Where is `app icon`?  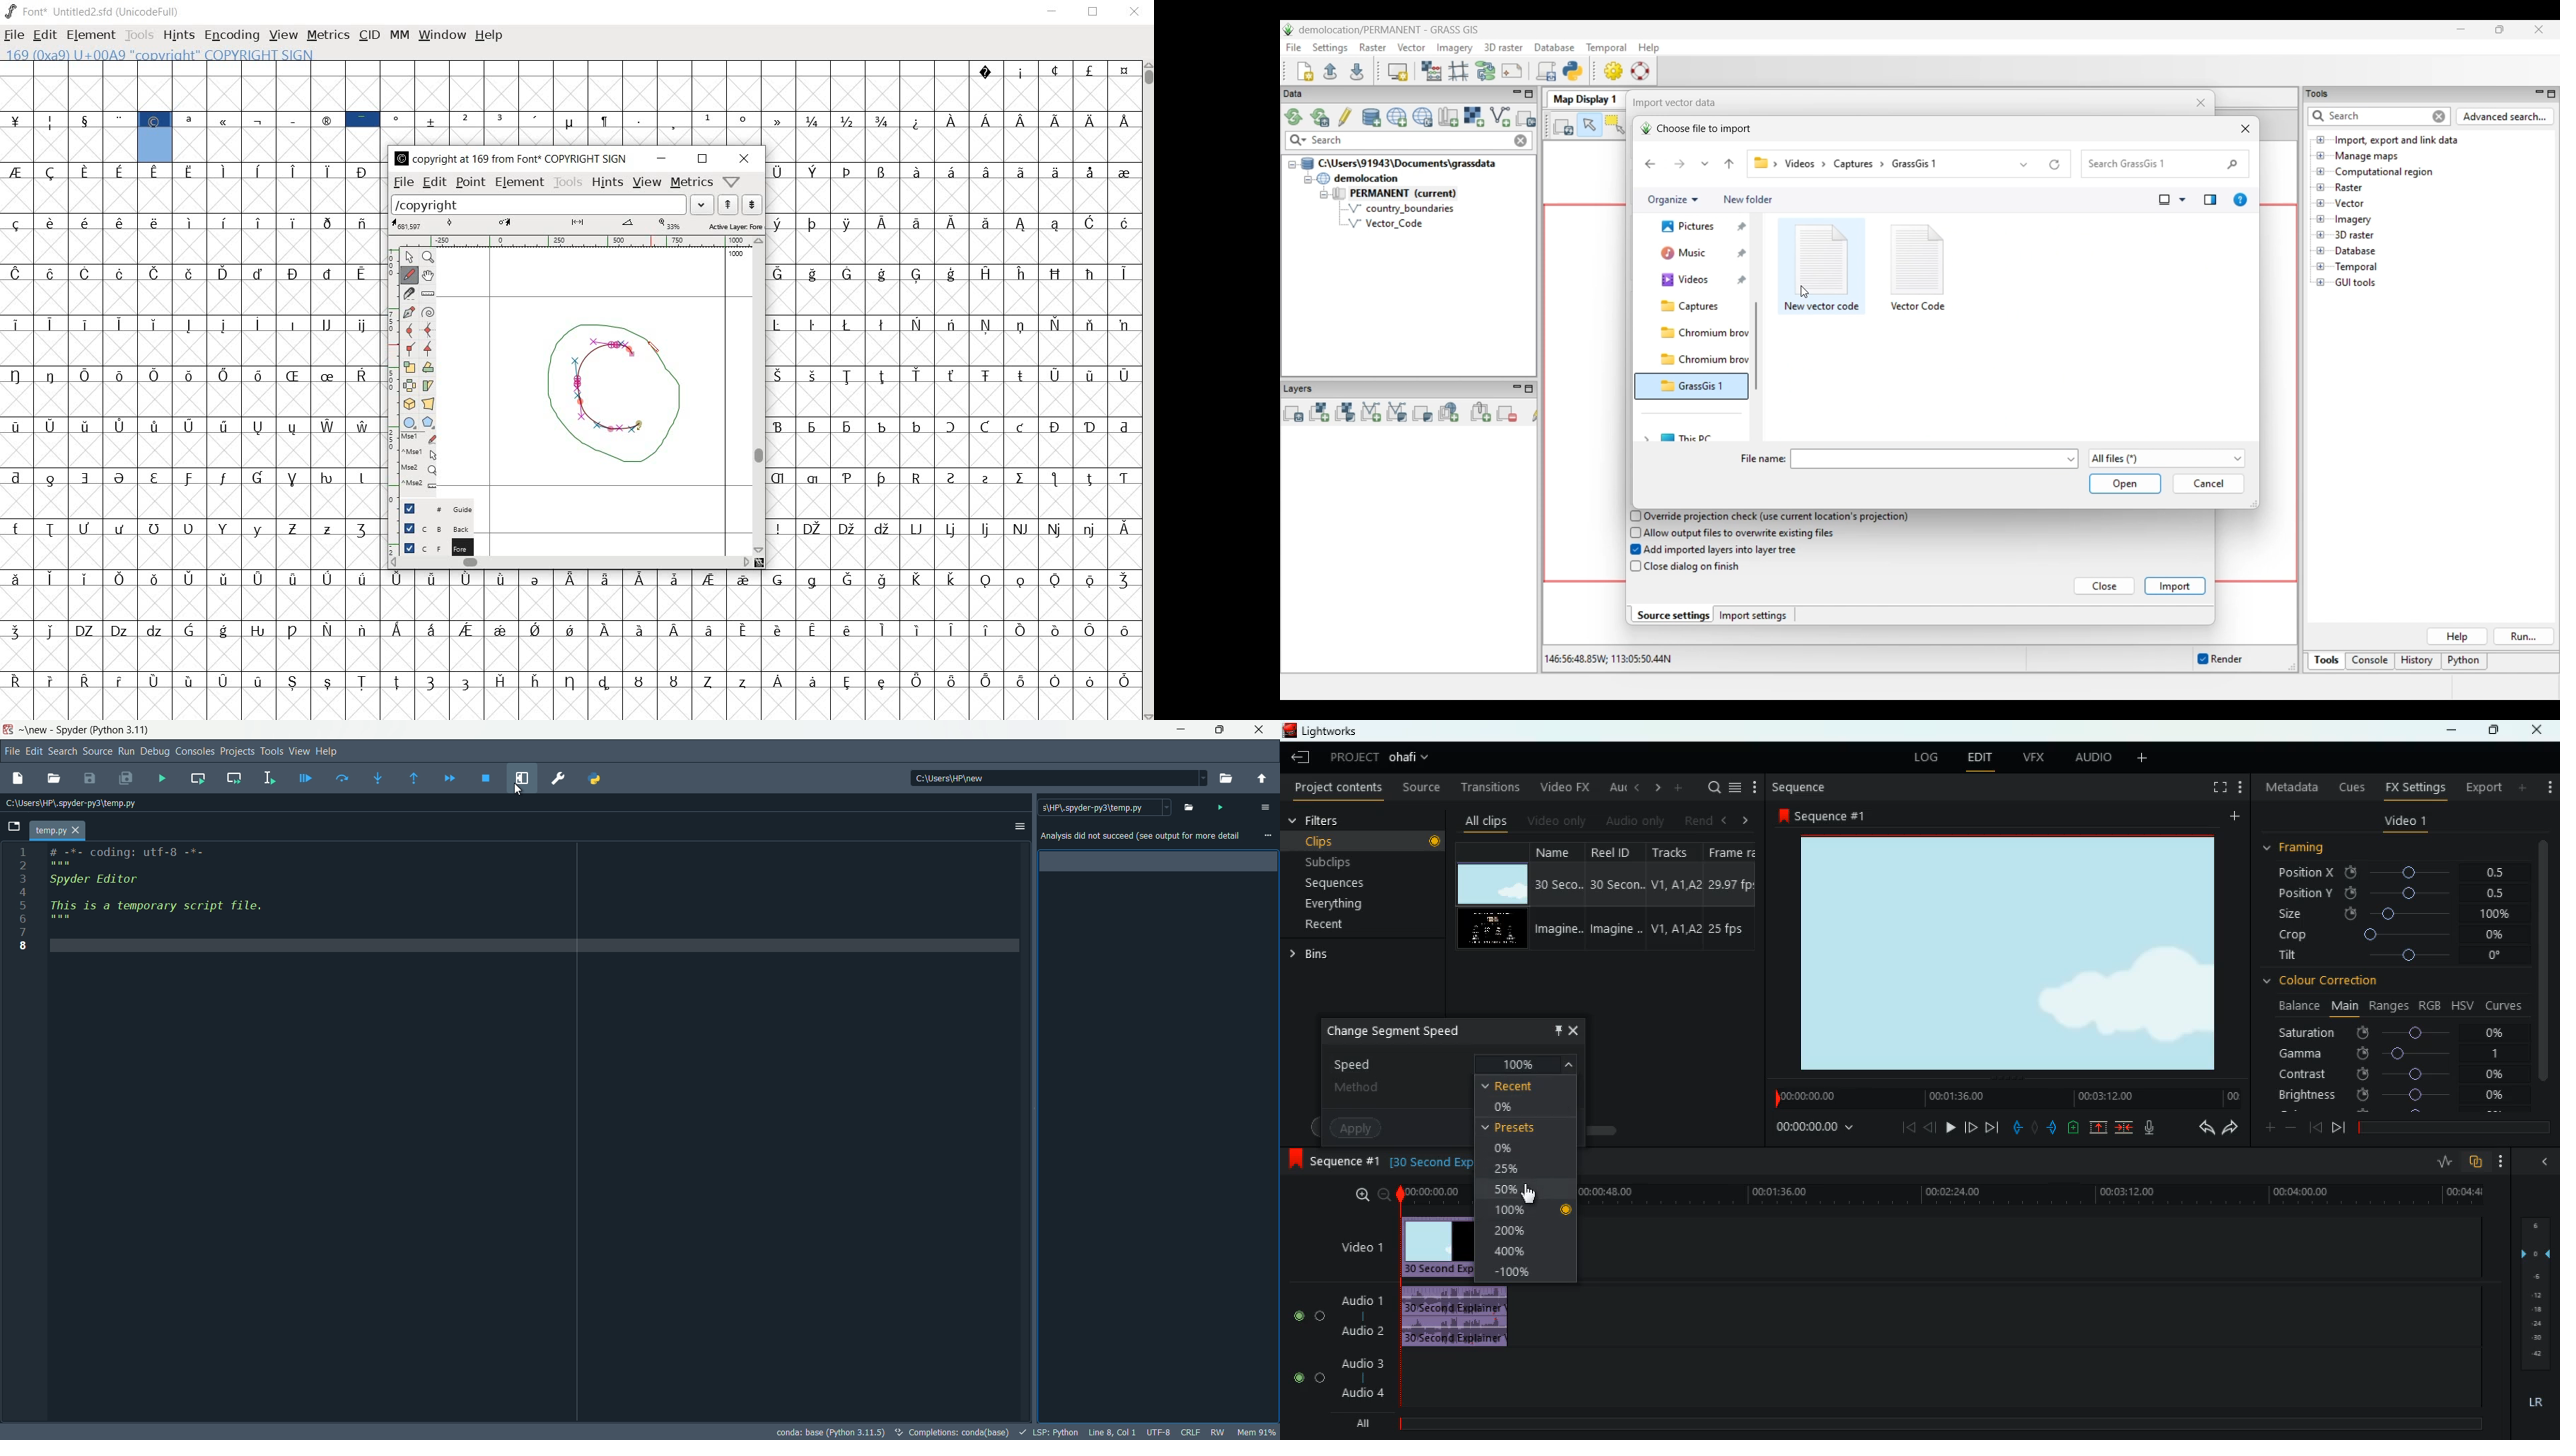 app icon is located at coordinates (9, 730).